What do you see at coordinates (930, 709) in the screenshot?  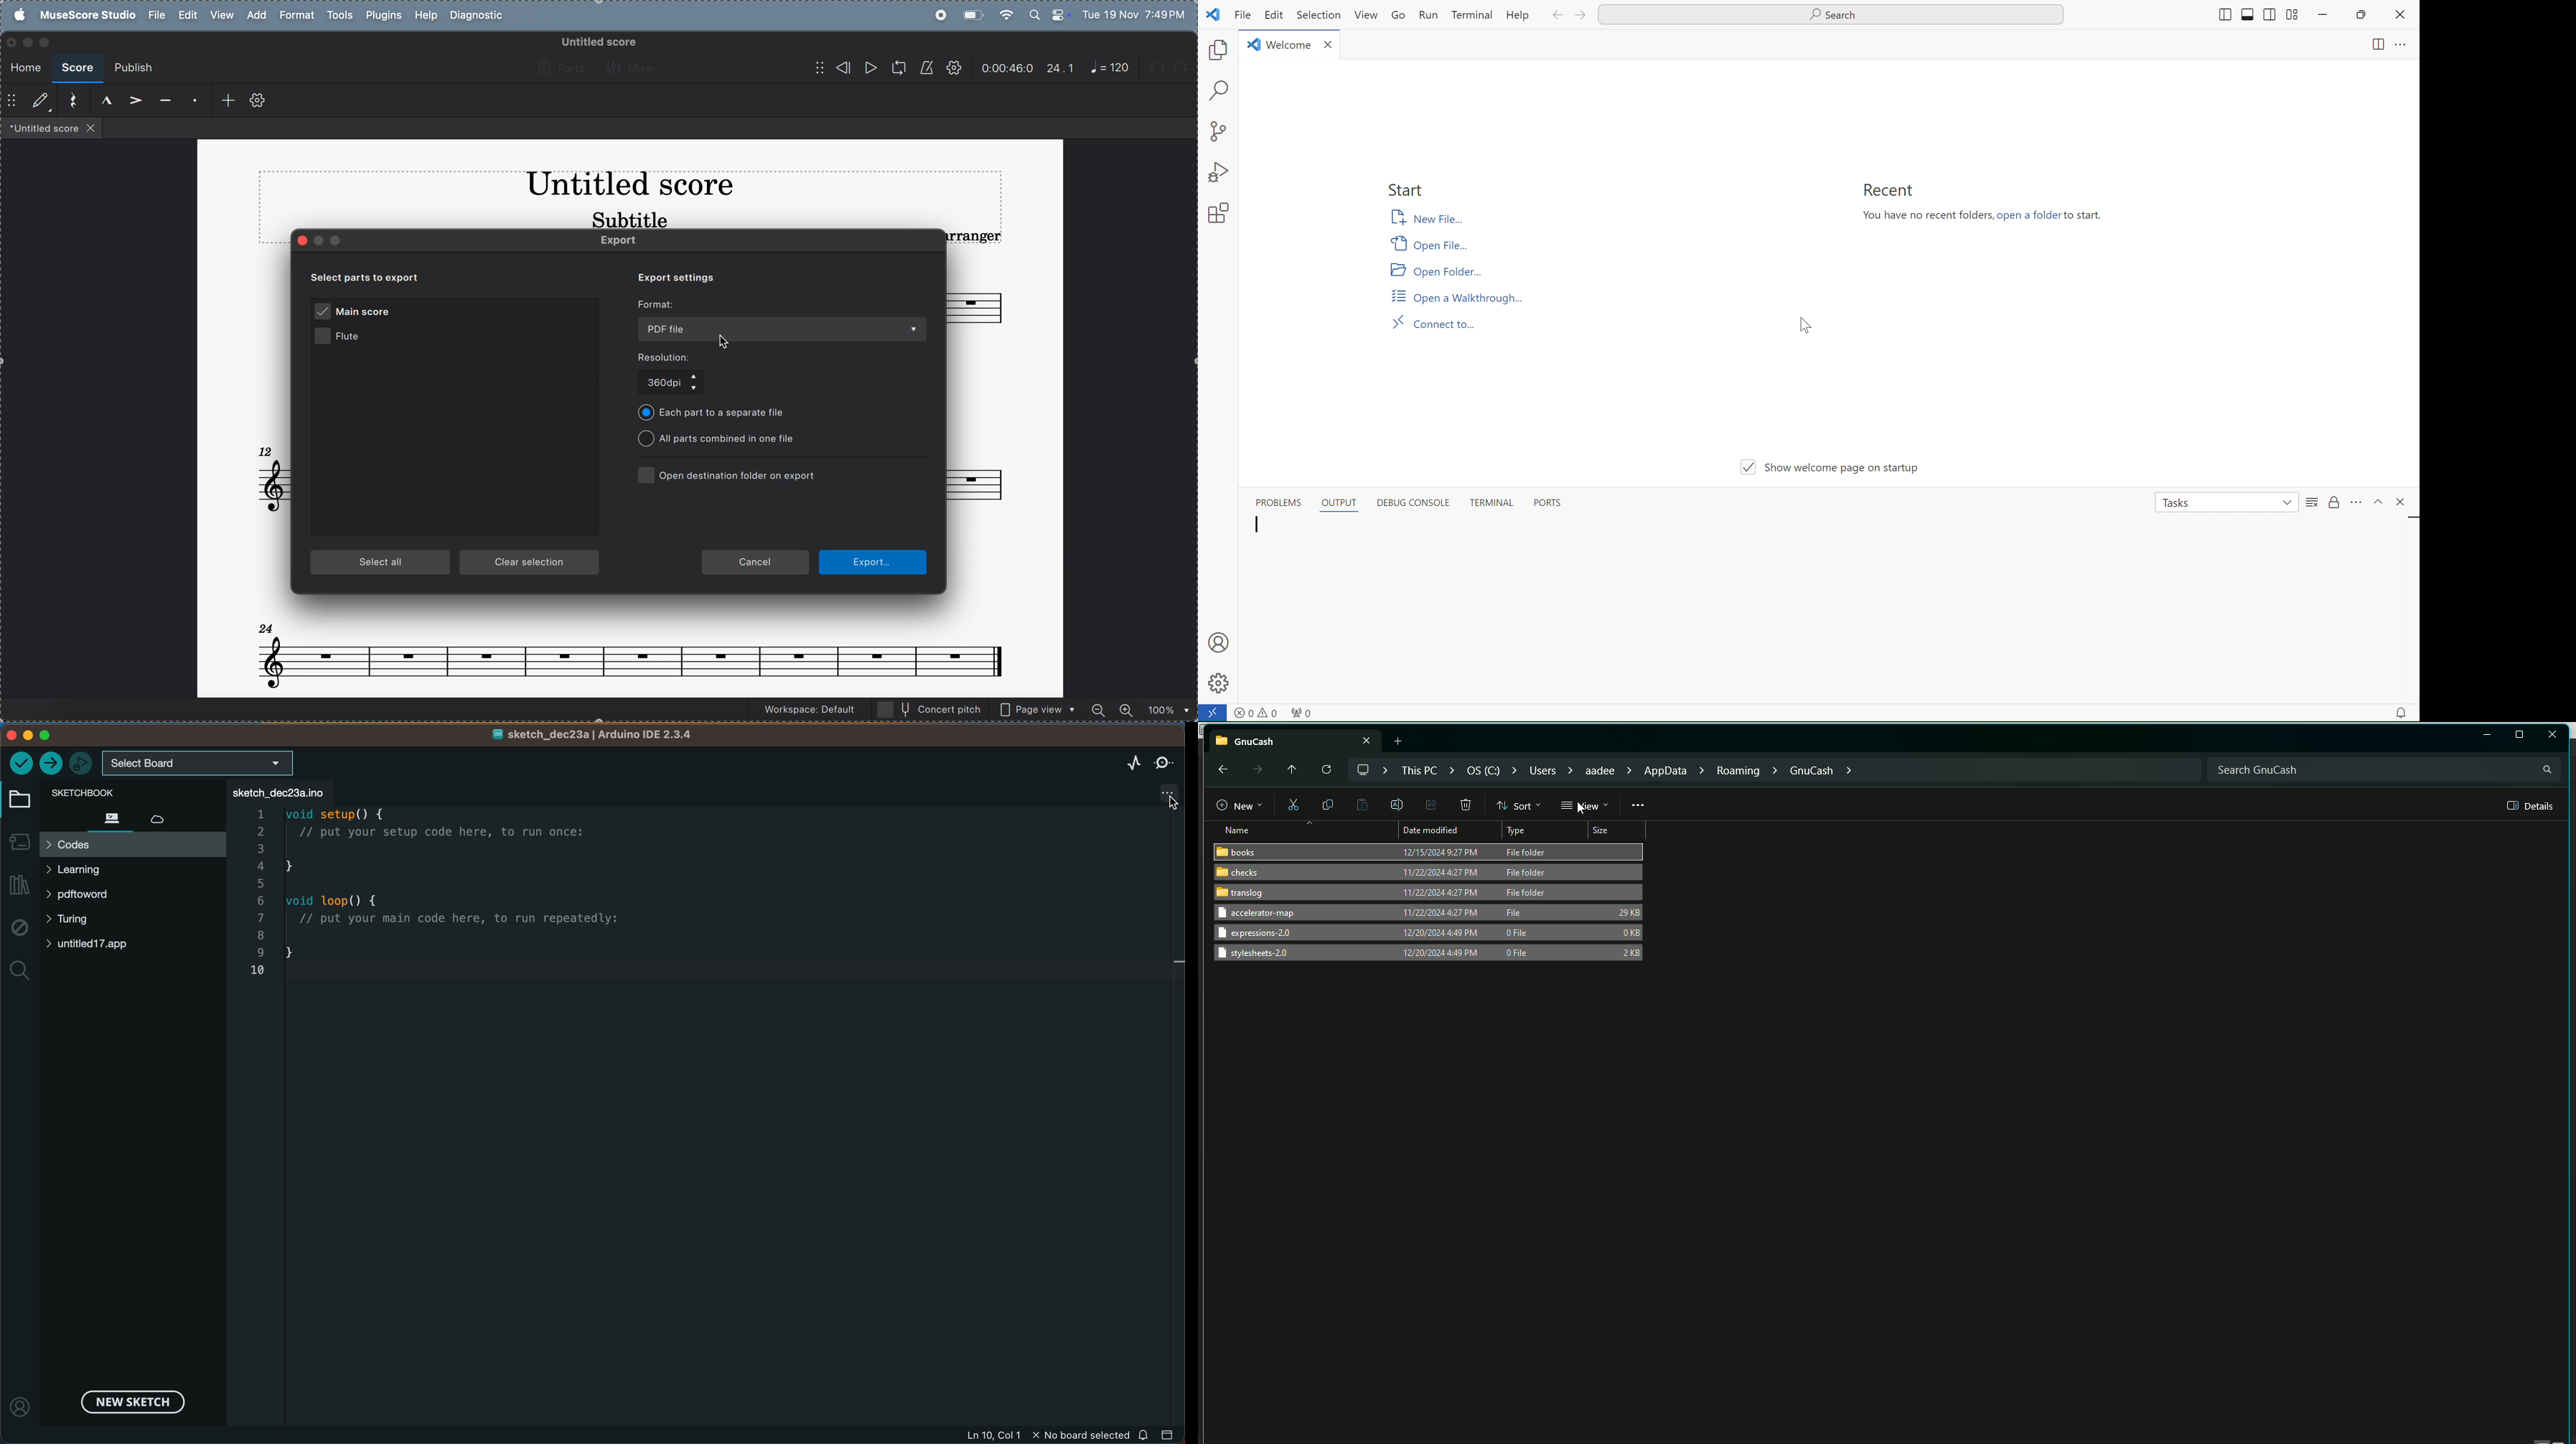 I see `concert pitch` at bounding box center [930, 709].